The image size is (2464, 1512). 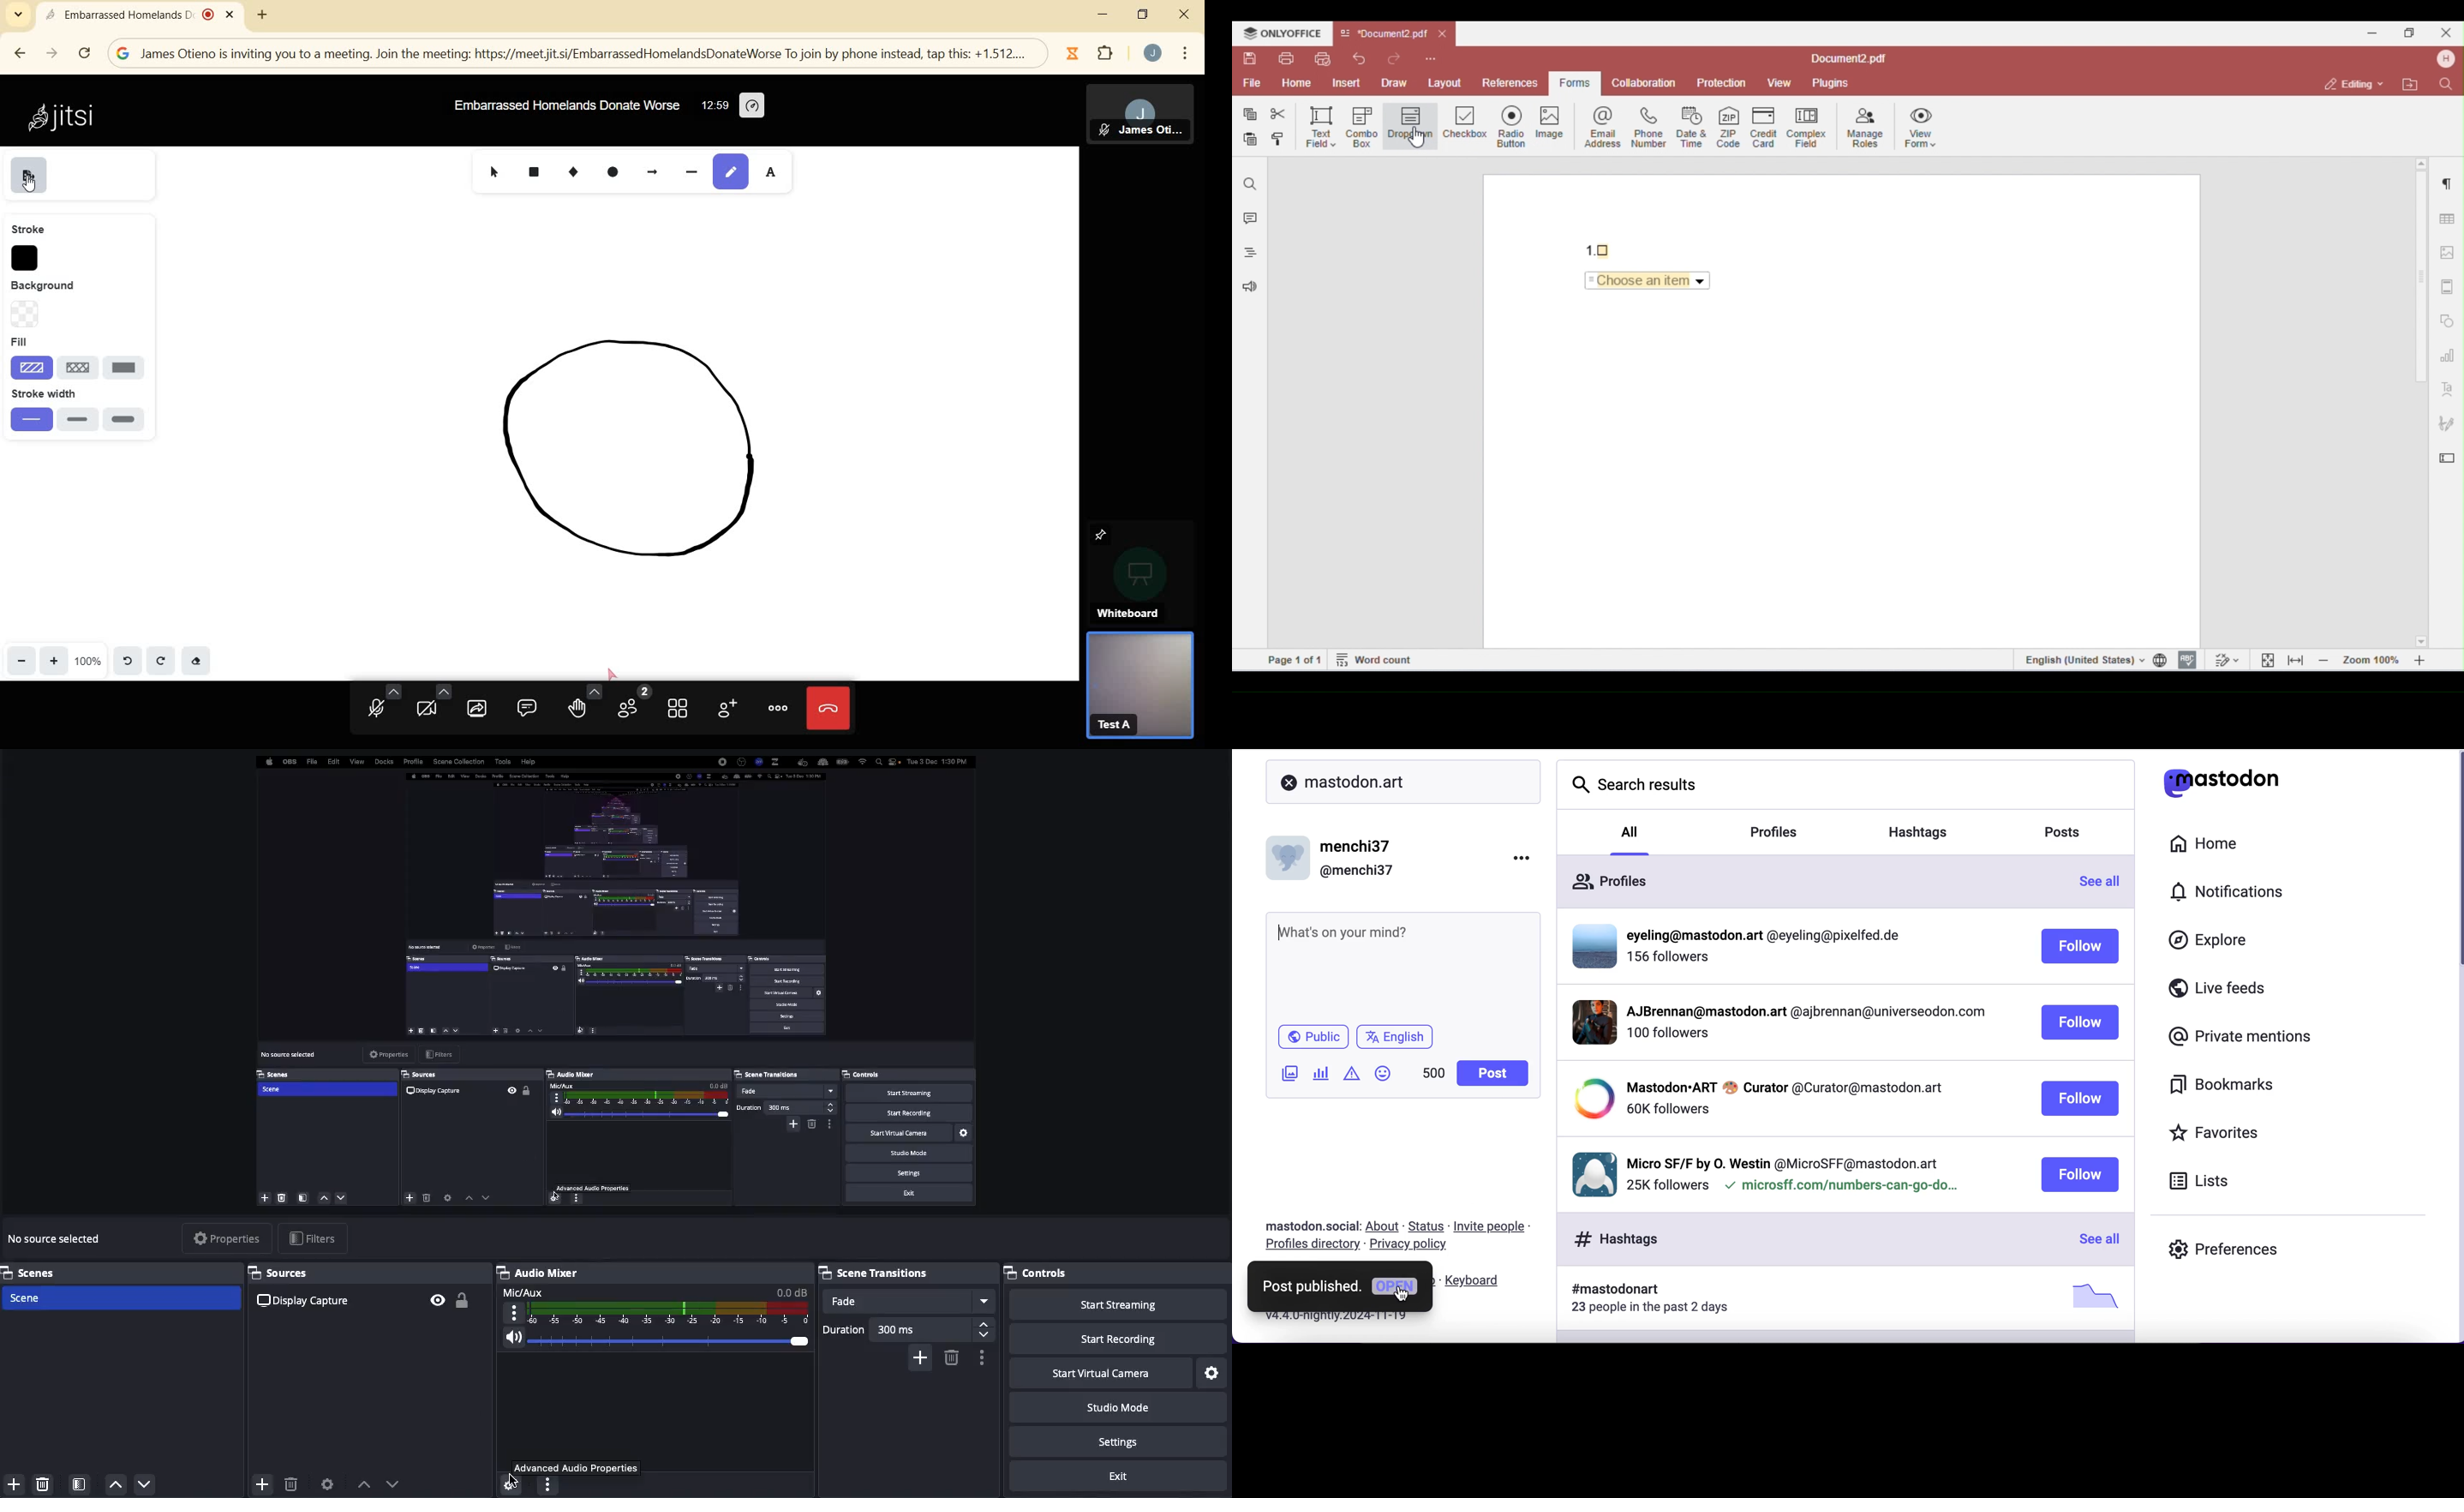 I want to click on Move up, so click(x=366, y=1486).